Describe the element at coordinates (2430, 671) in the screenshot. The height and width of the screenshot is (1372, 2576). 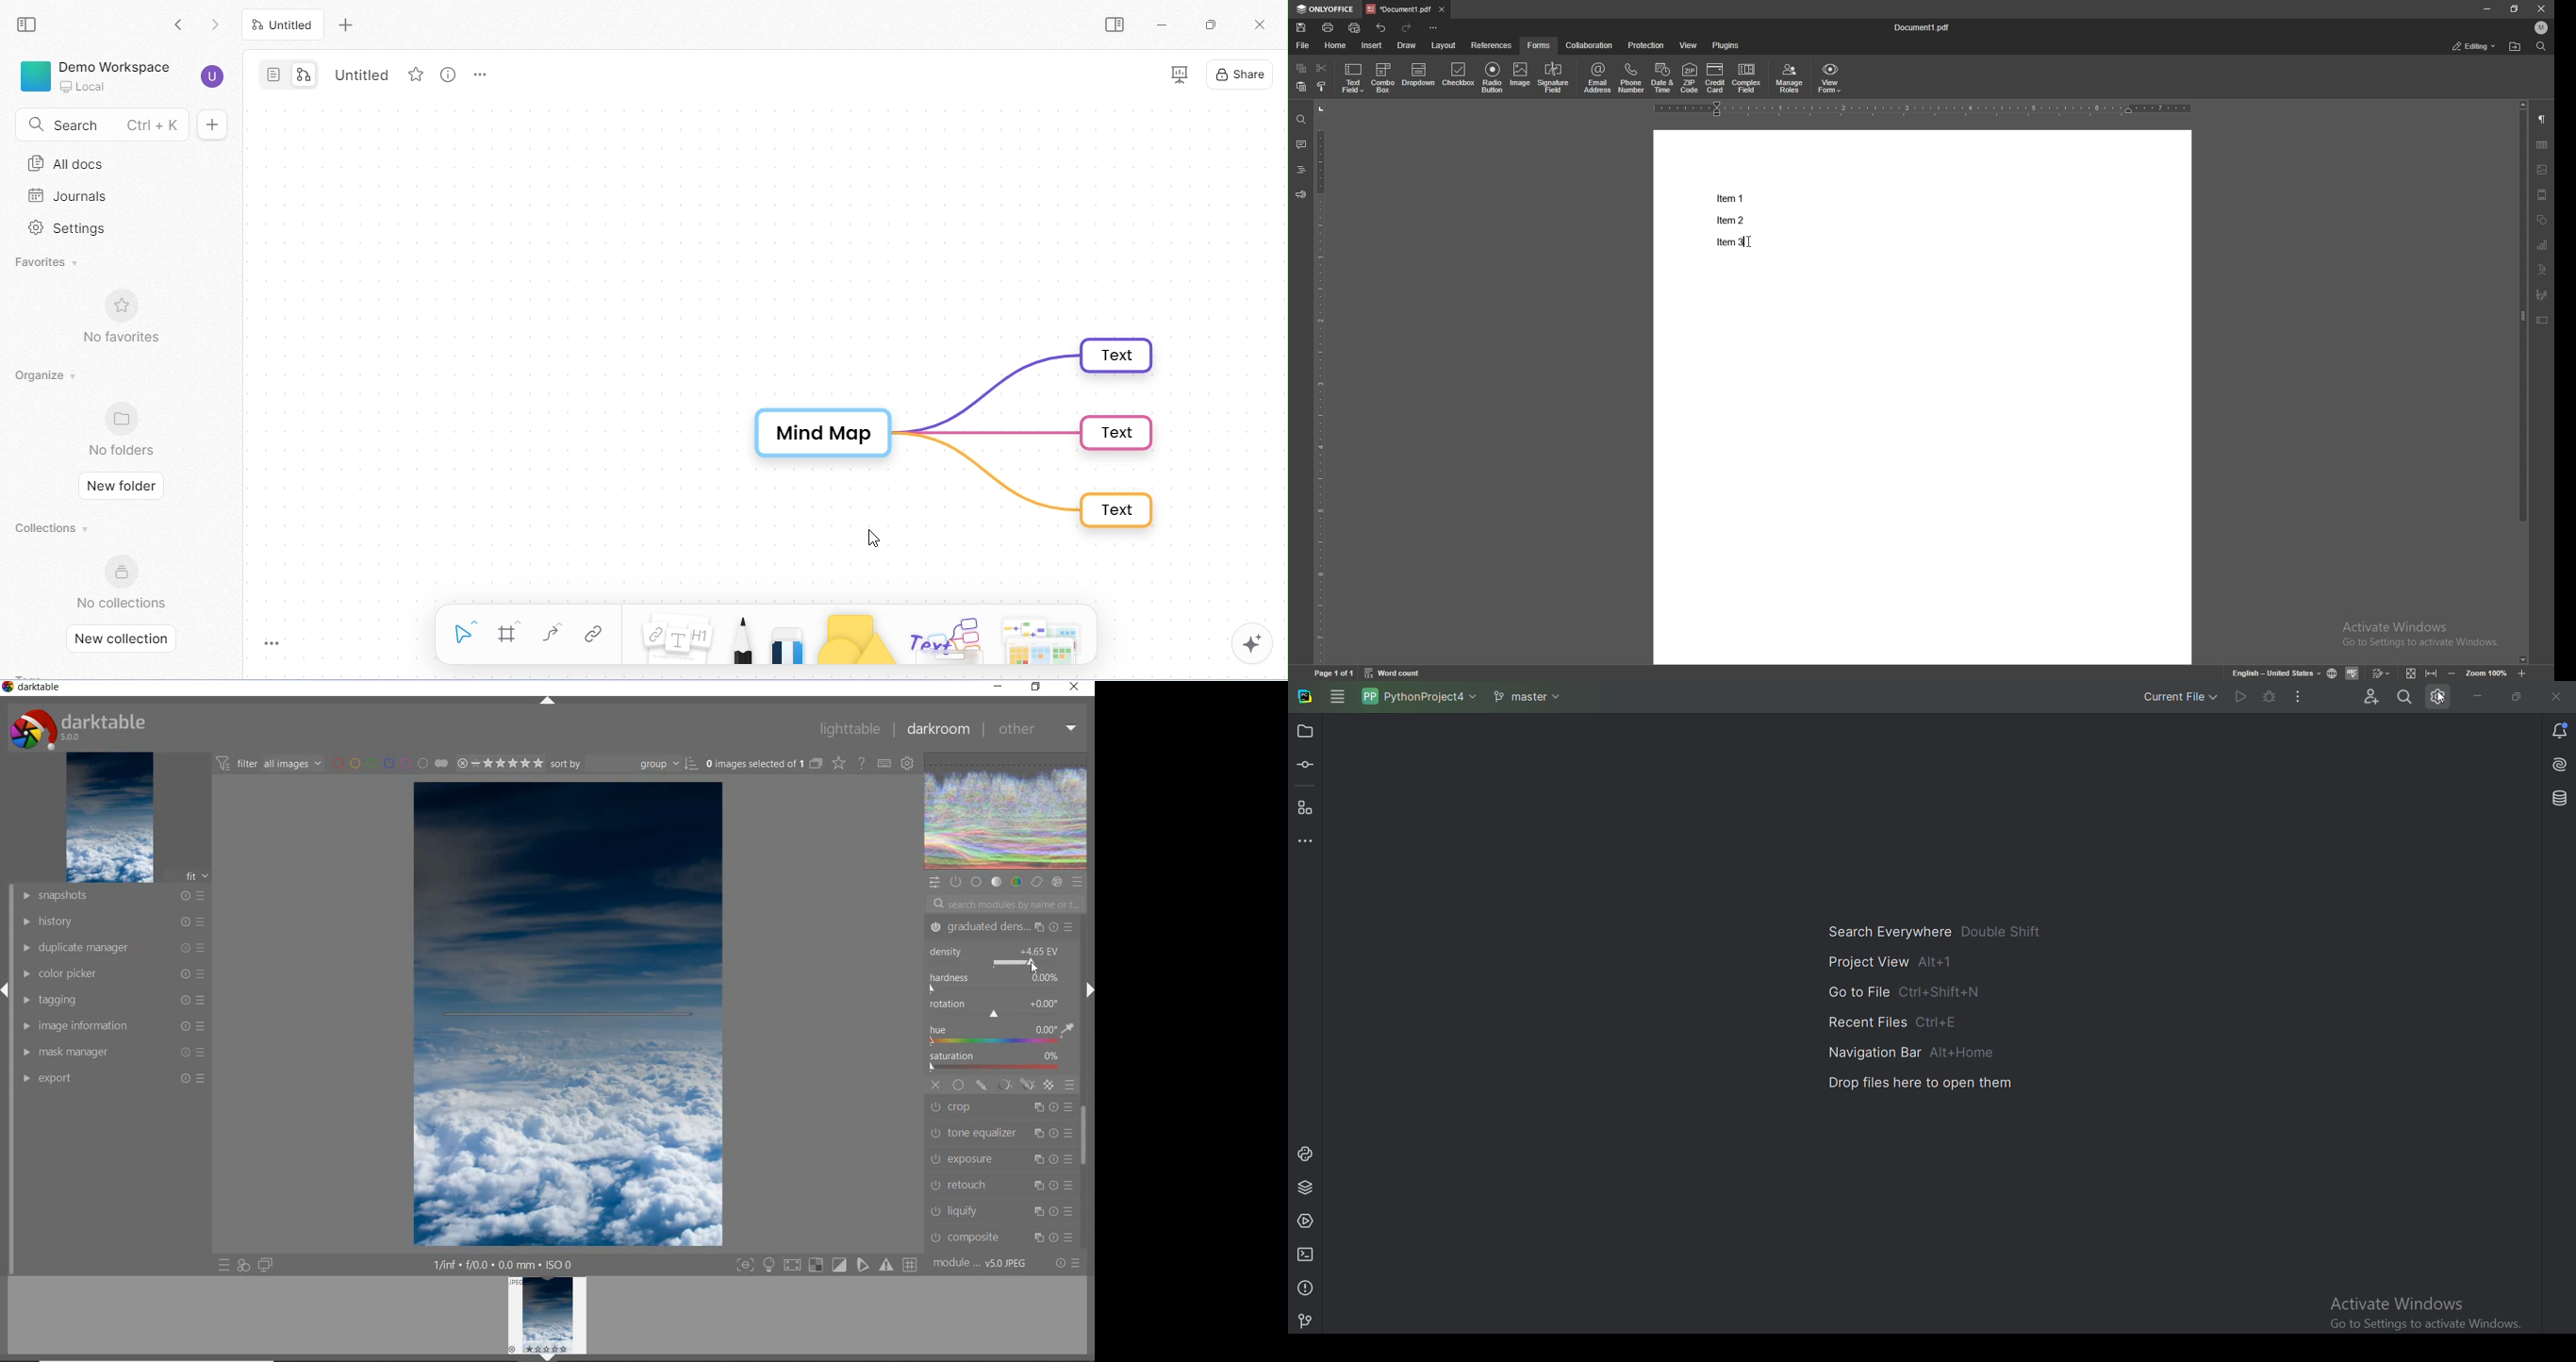
I see `fit to width` at that location.